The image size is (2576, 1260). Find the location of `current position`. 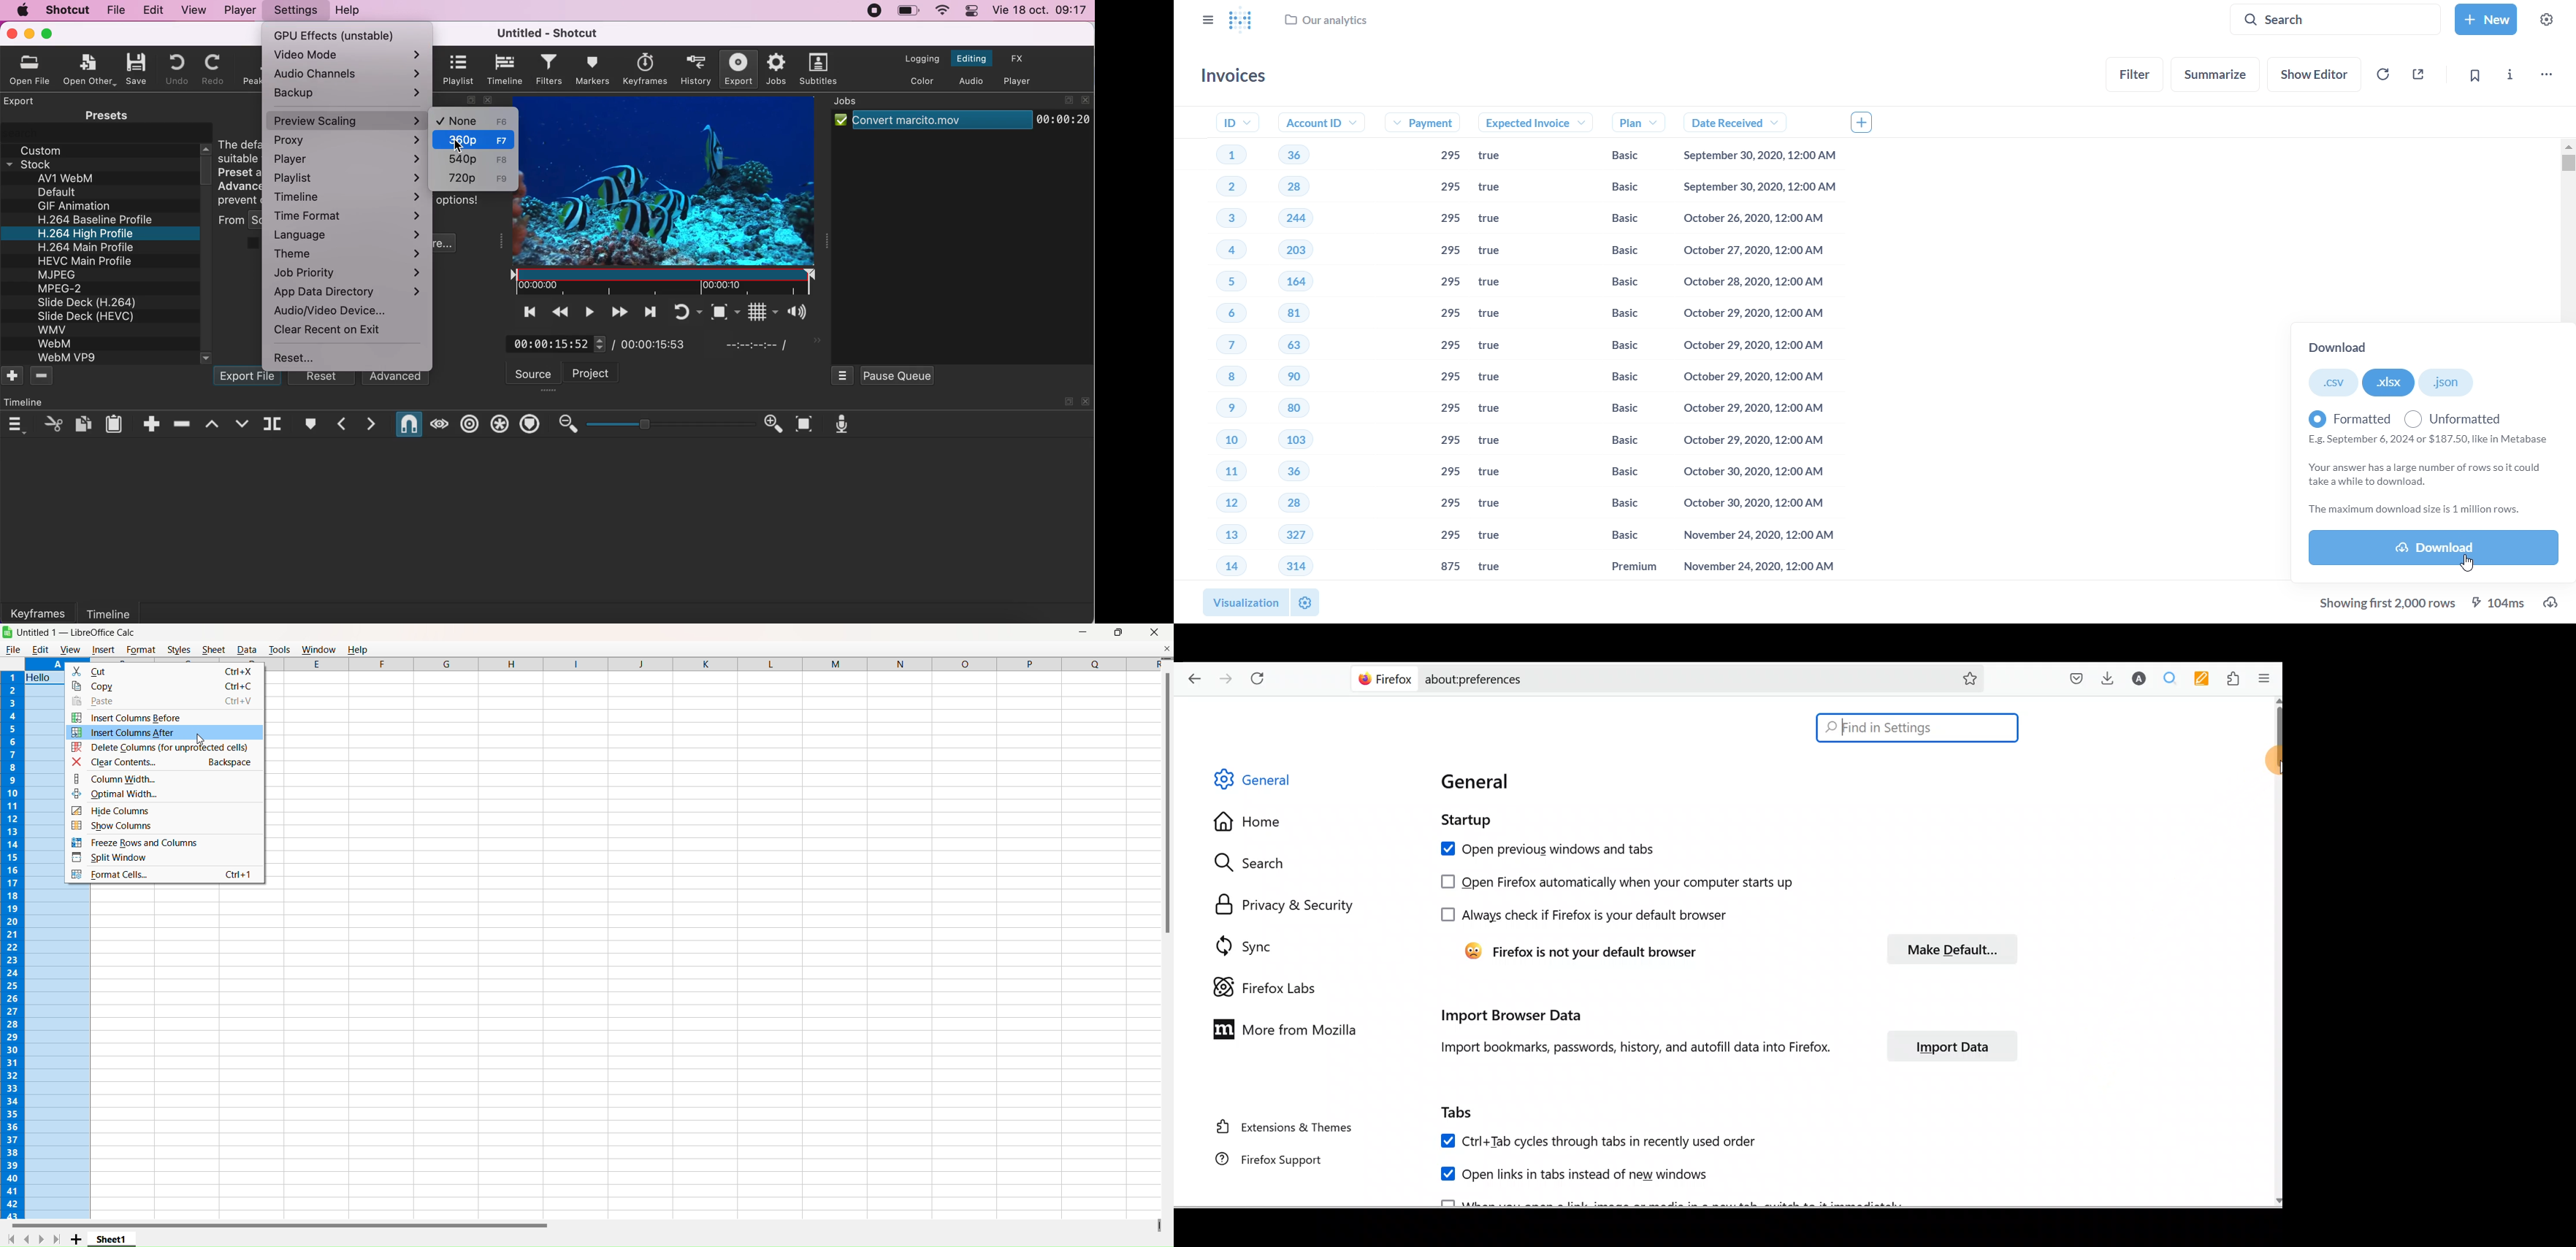

current position is located at coordinates (554, 343).